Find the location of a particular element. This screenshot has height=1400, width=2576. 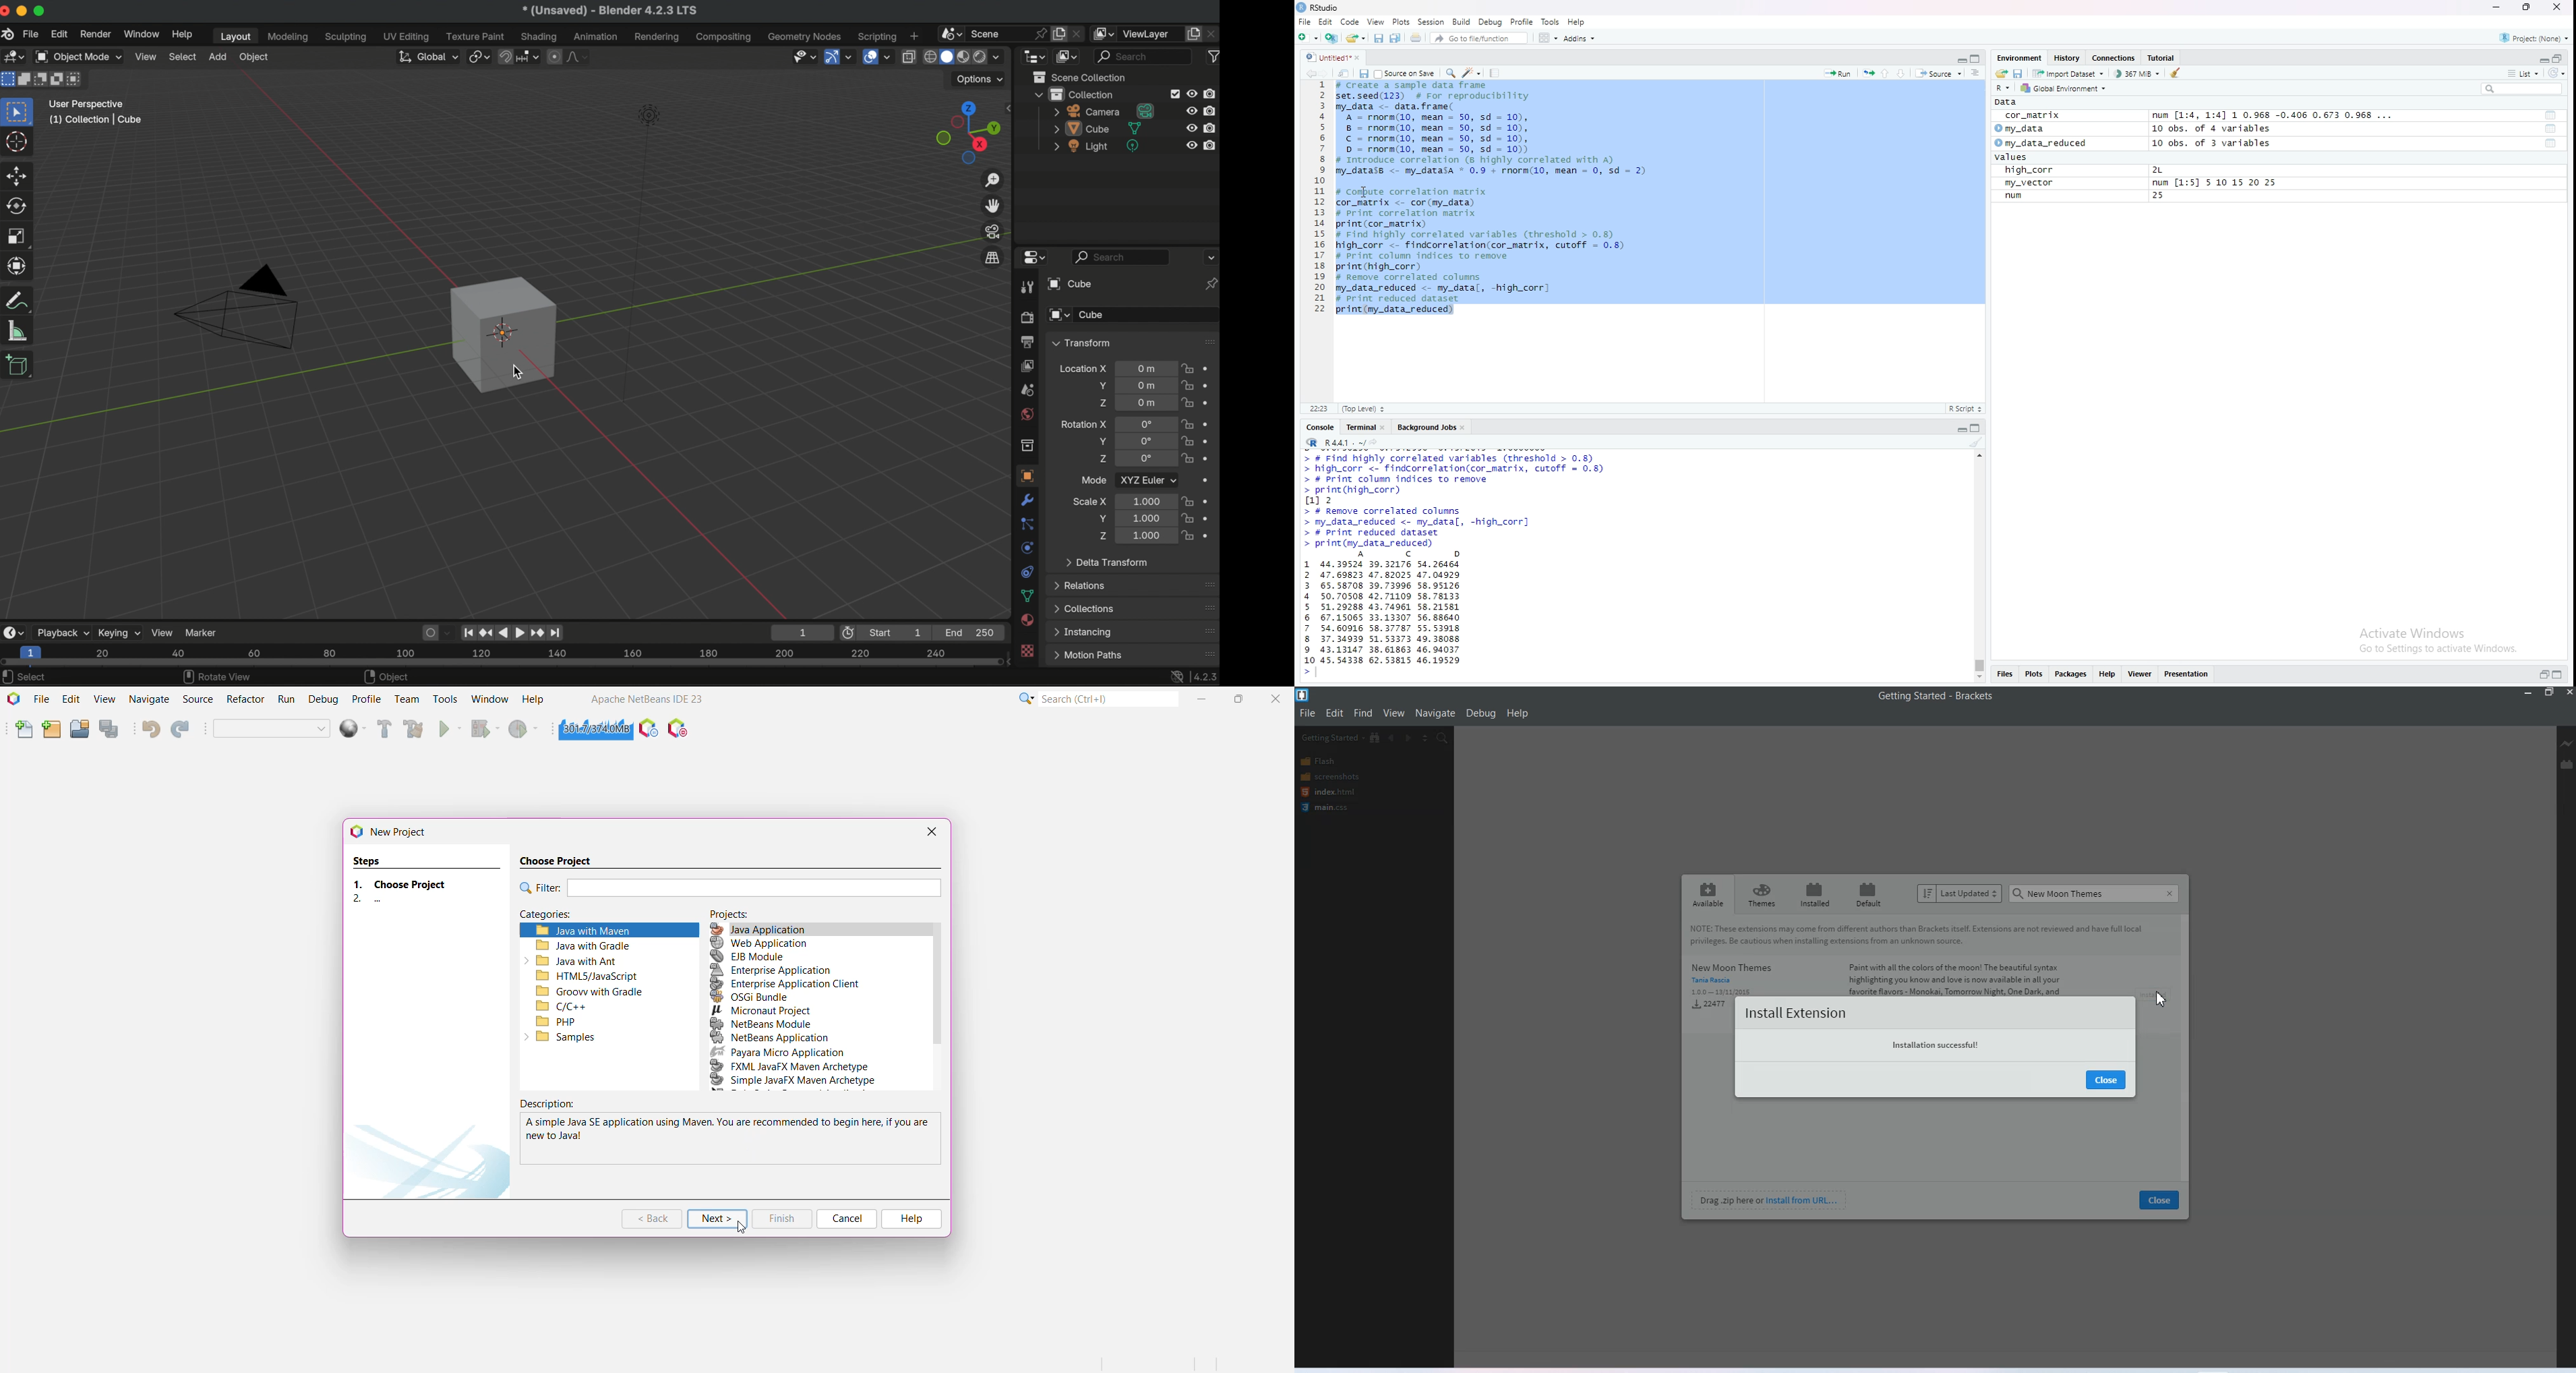

viewport shading wireframe  is located at coordinates (929, 57).